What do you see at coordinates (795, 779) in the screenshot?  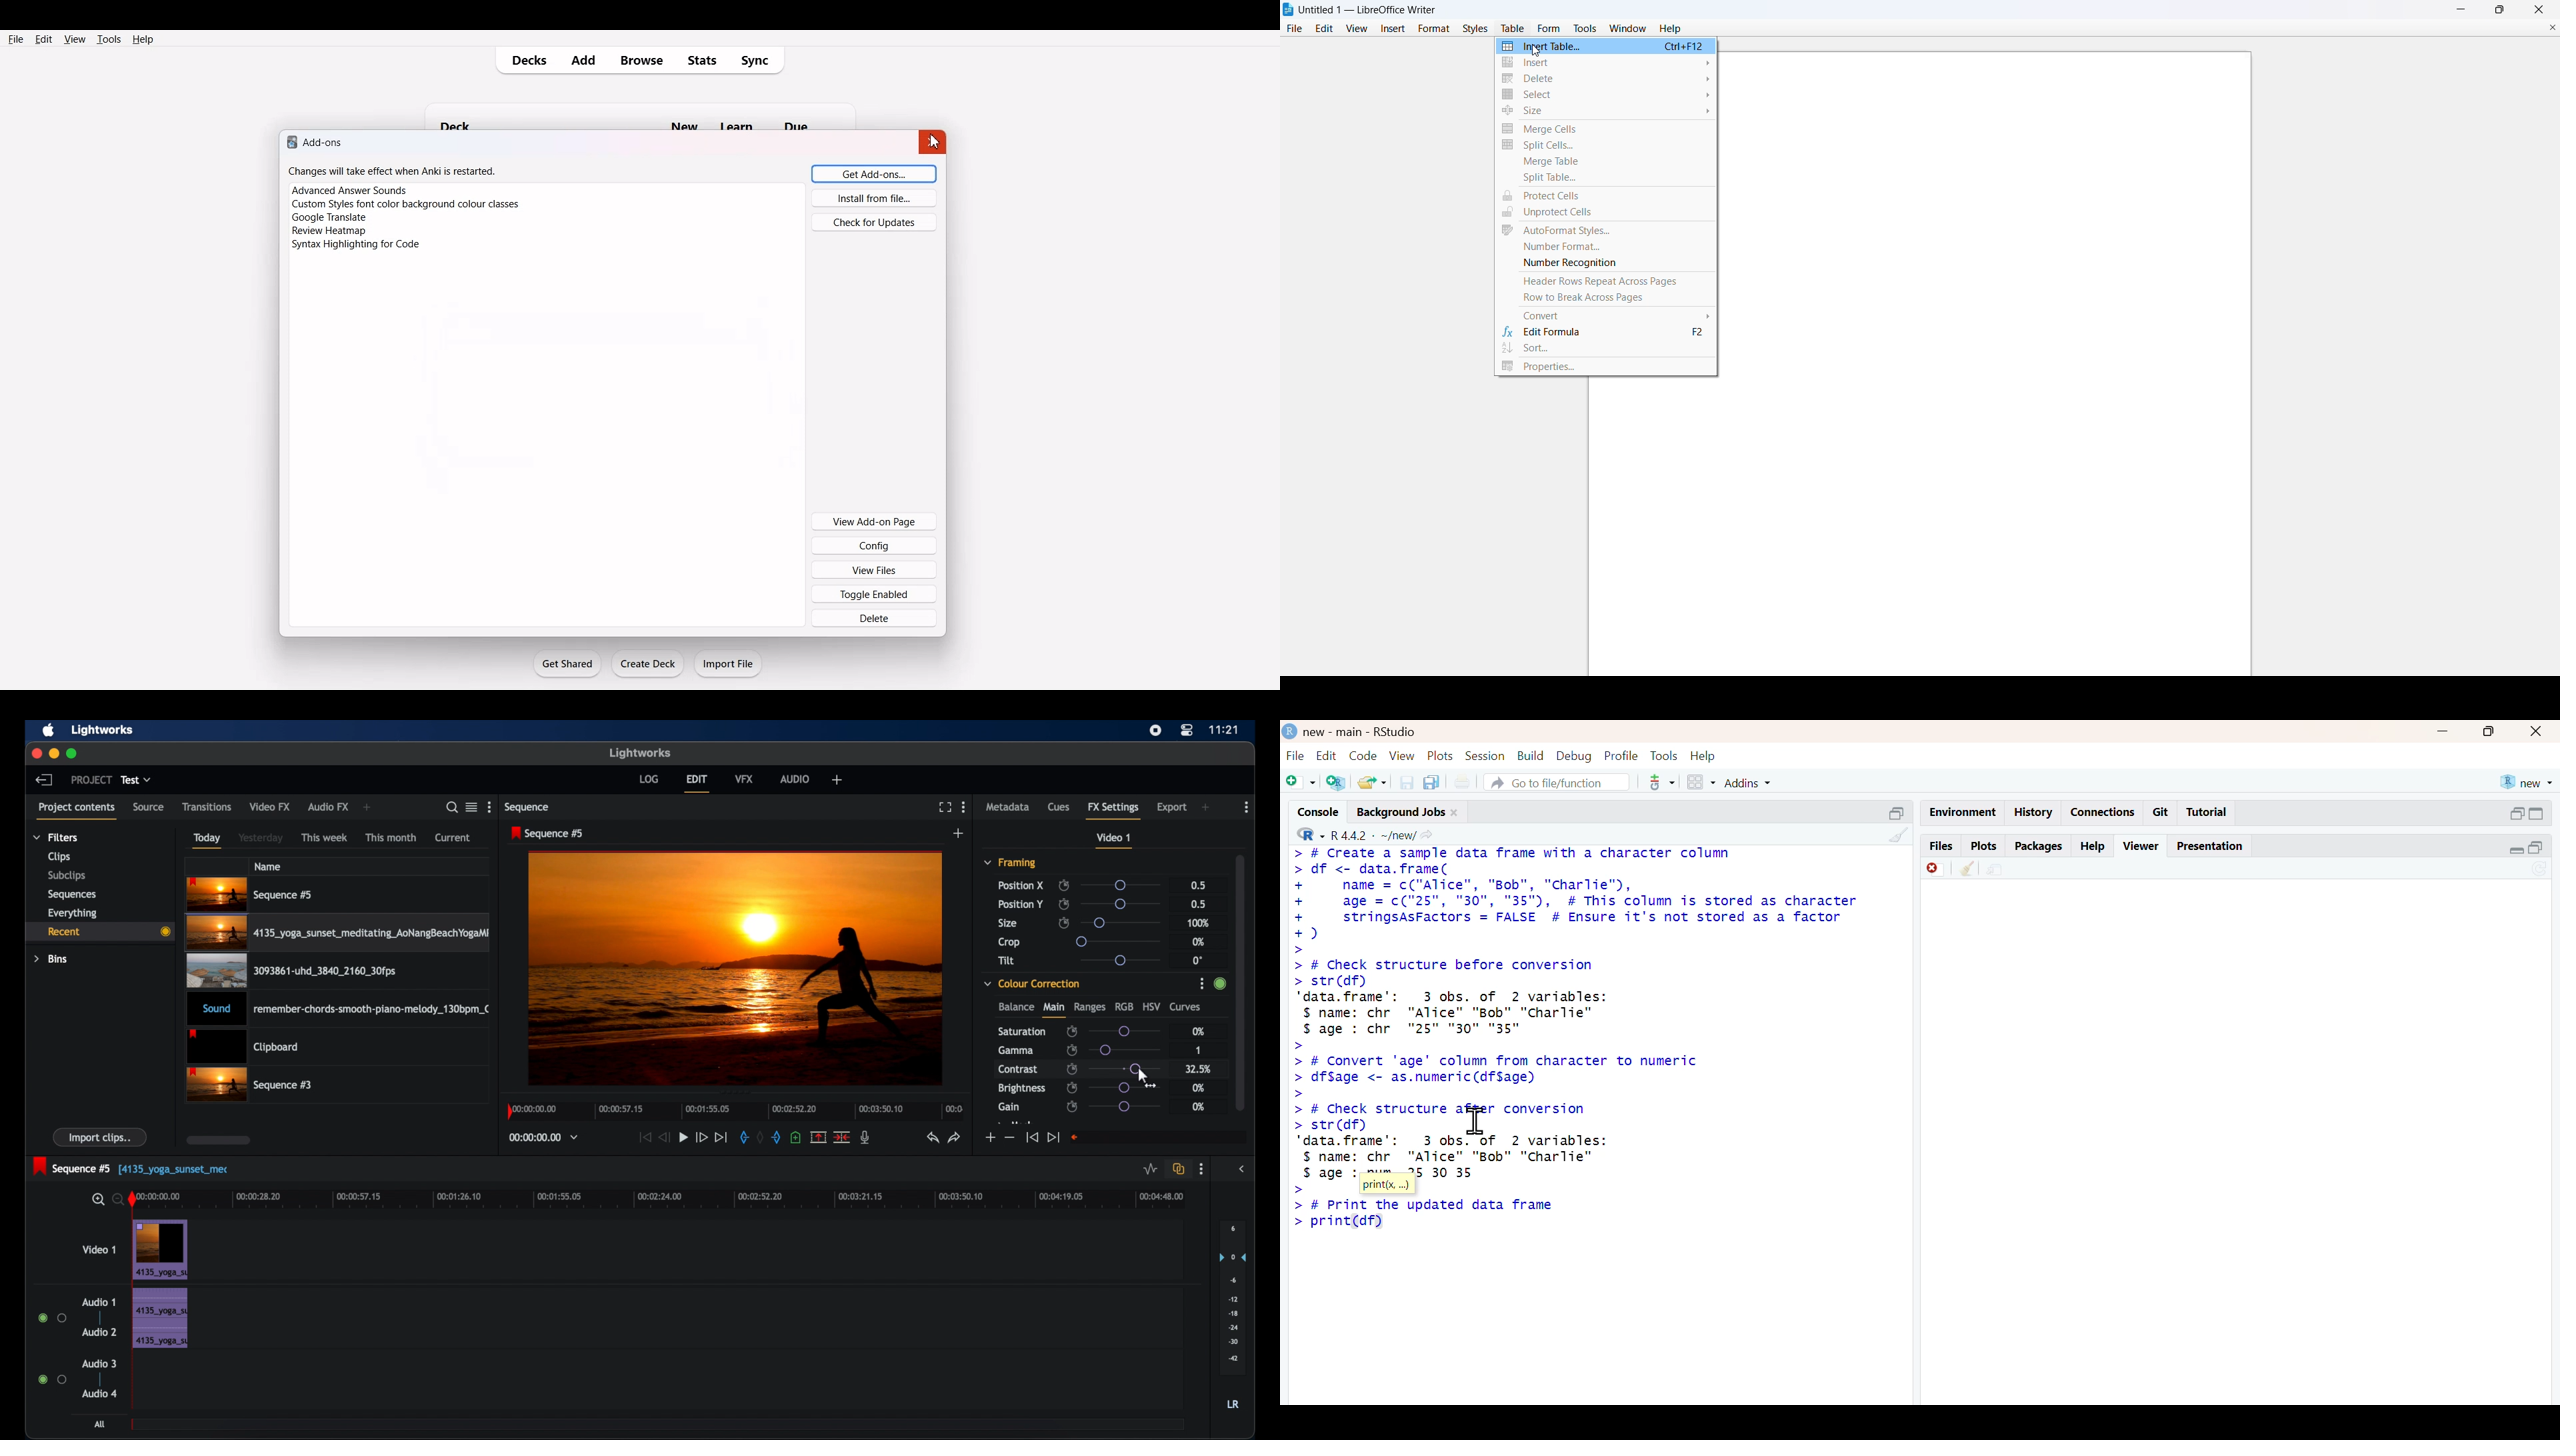 I see `audio` at bounding box center [795, 779].